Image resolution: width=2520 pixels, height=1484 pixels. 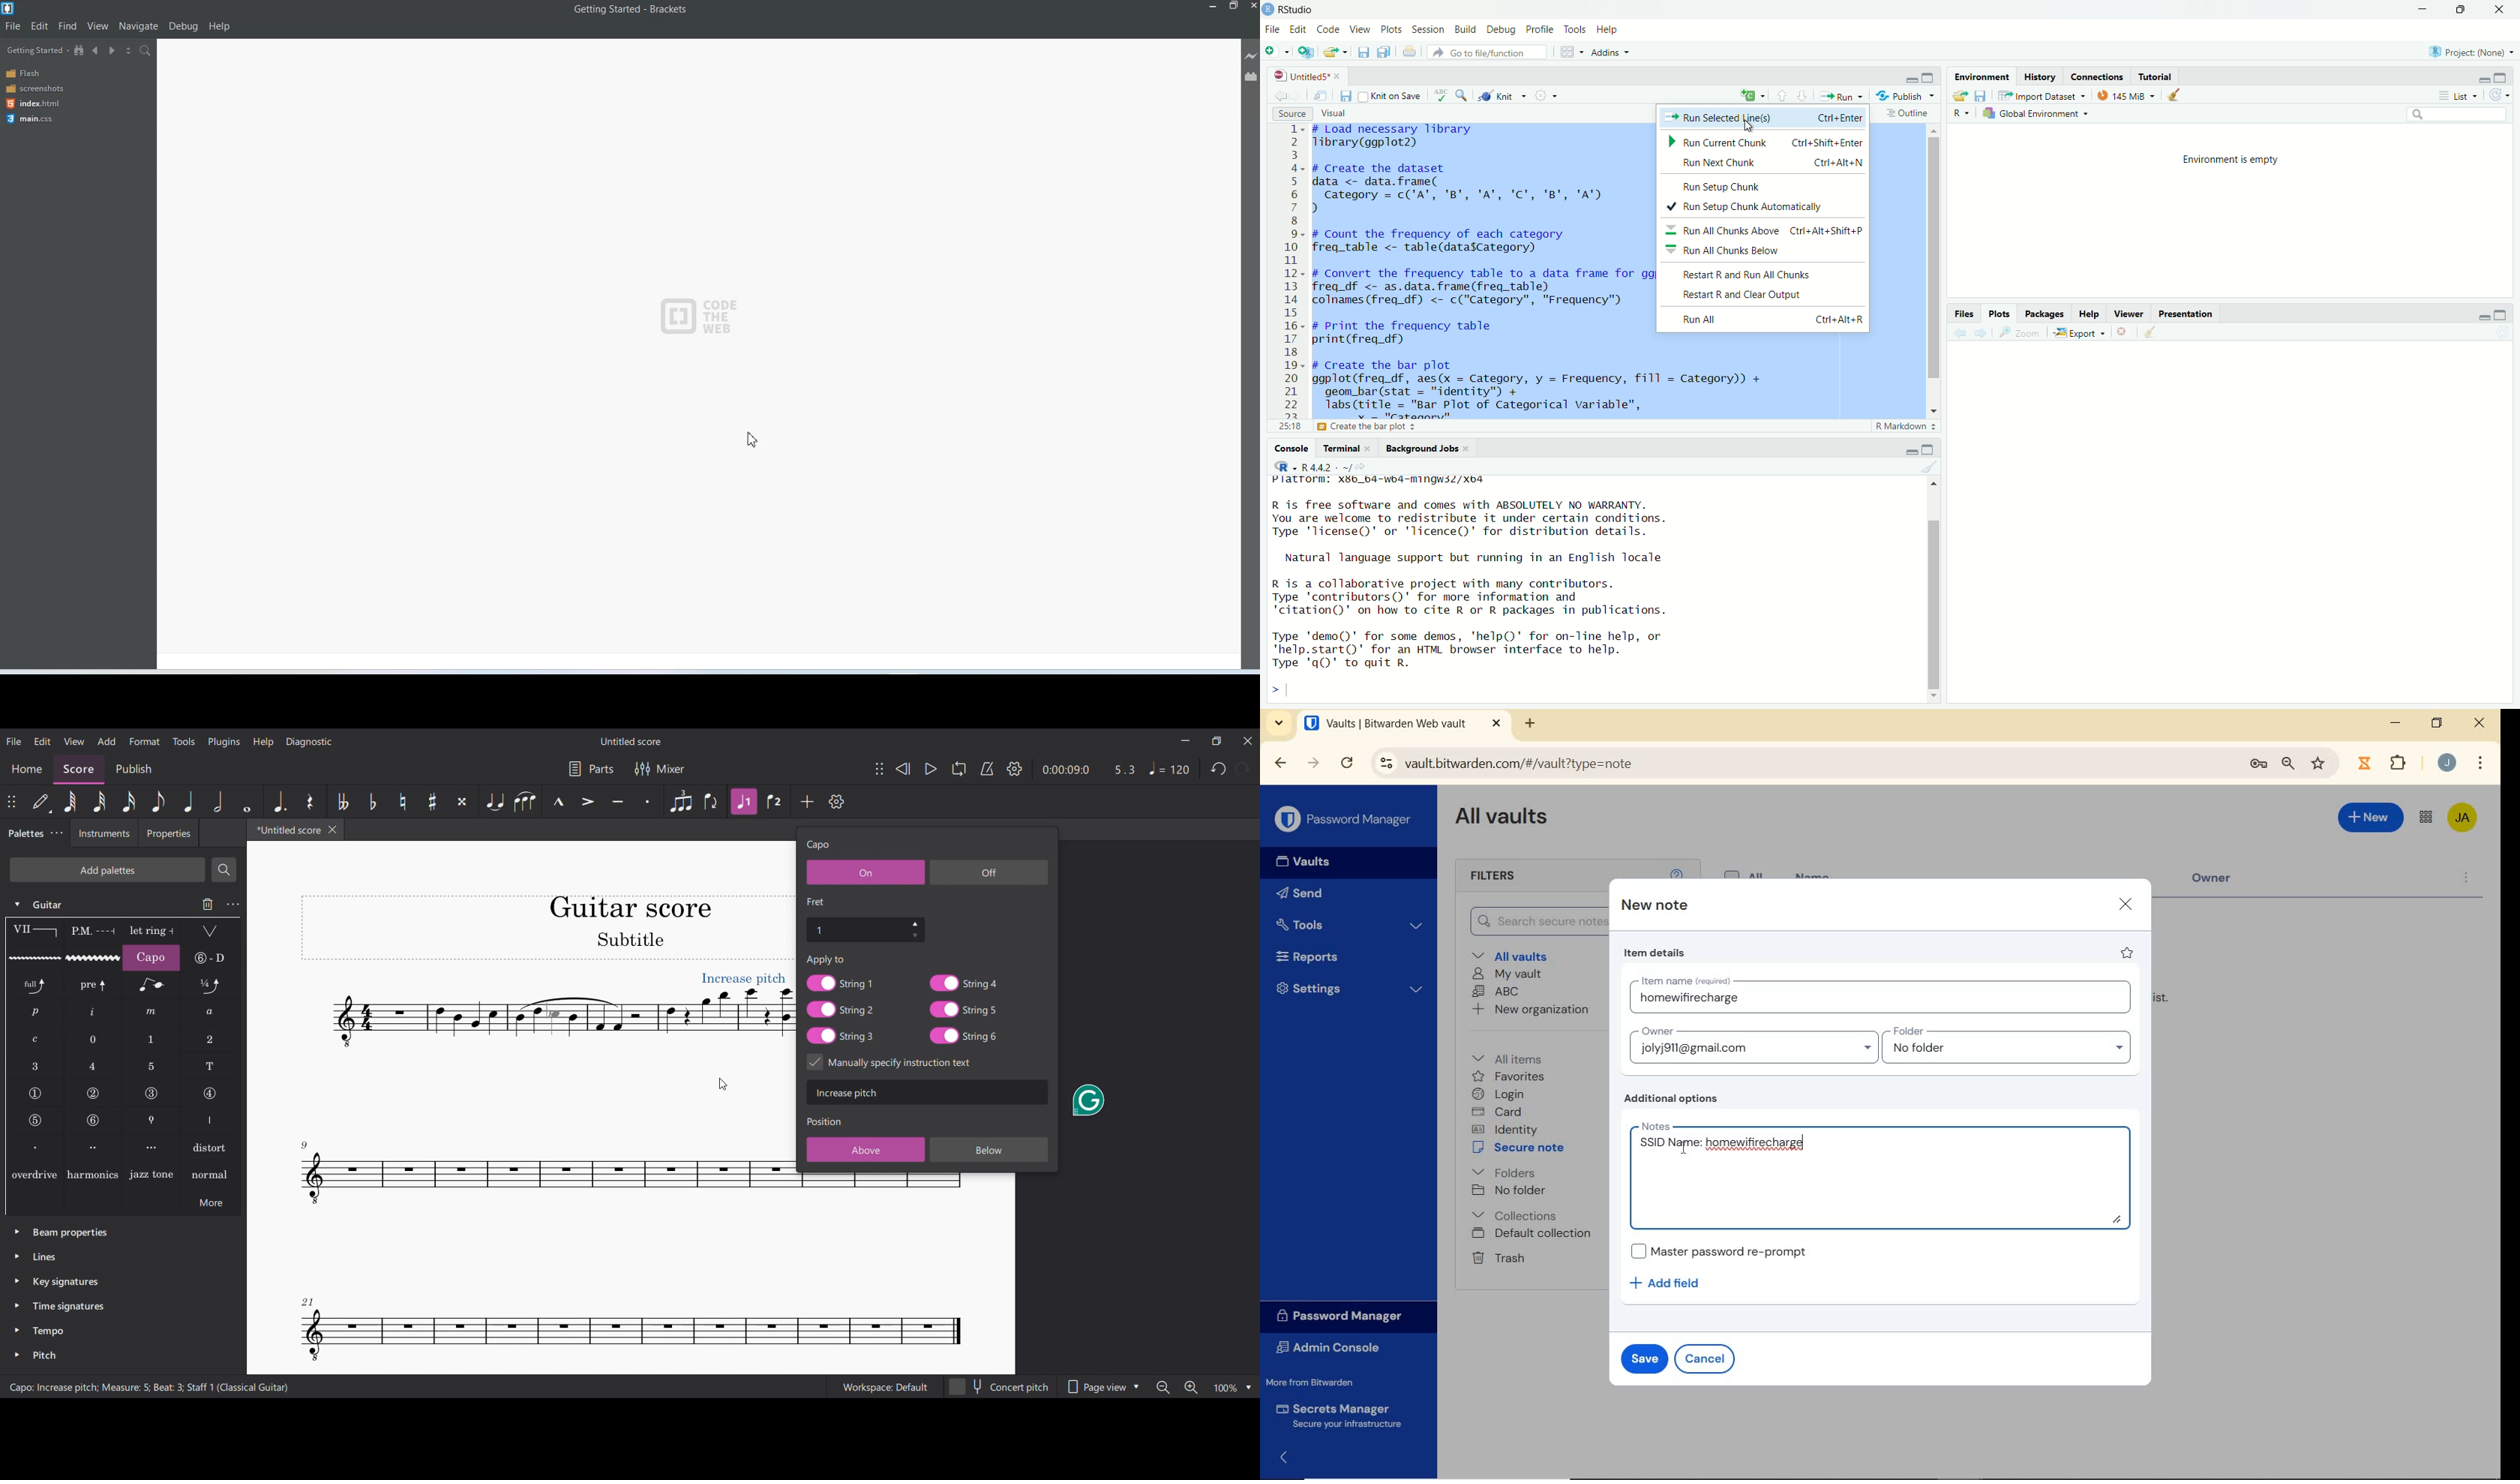 I want to click on build, so click(x=1463, y=30).